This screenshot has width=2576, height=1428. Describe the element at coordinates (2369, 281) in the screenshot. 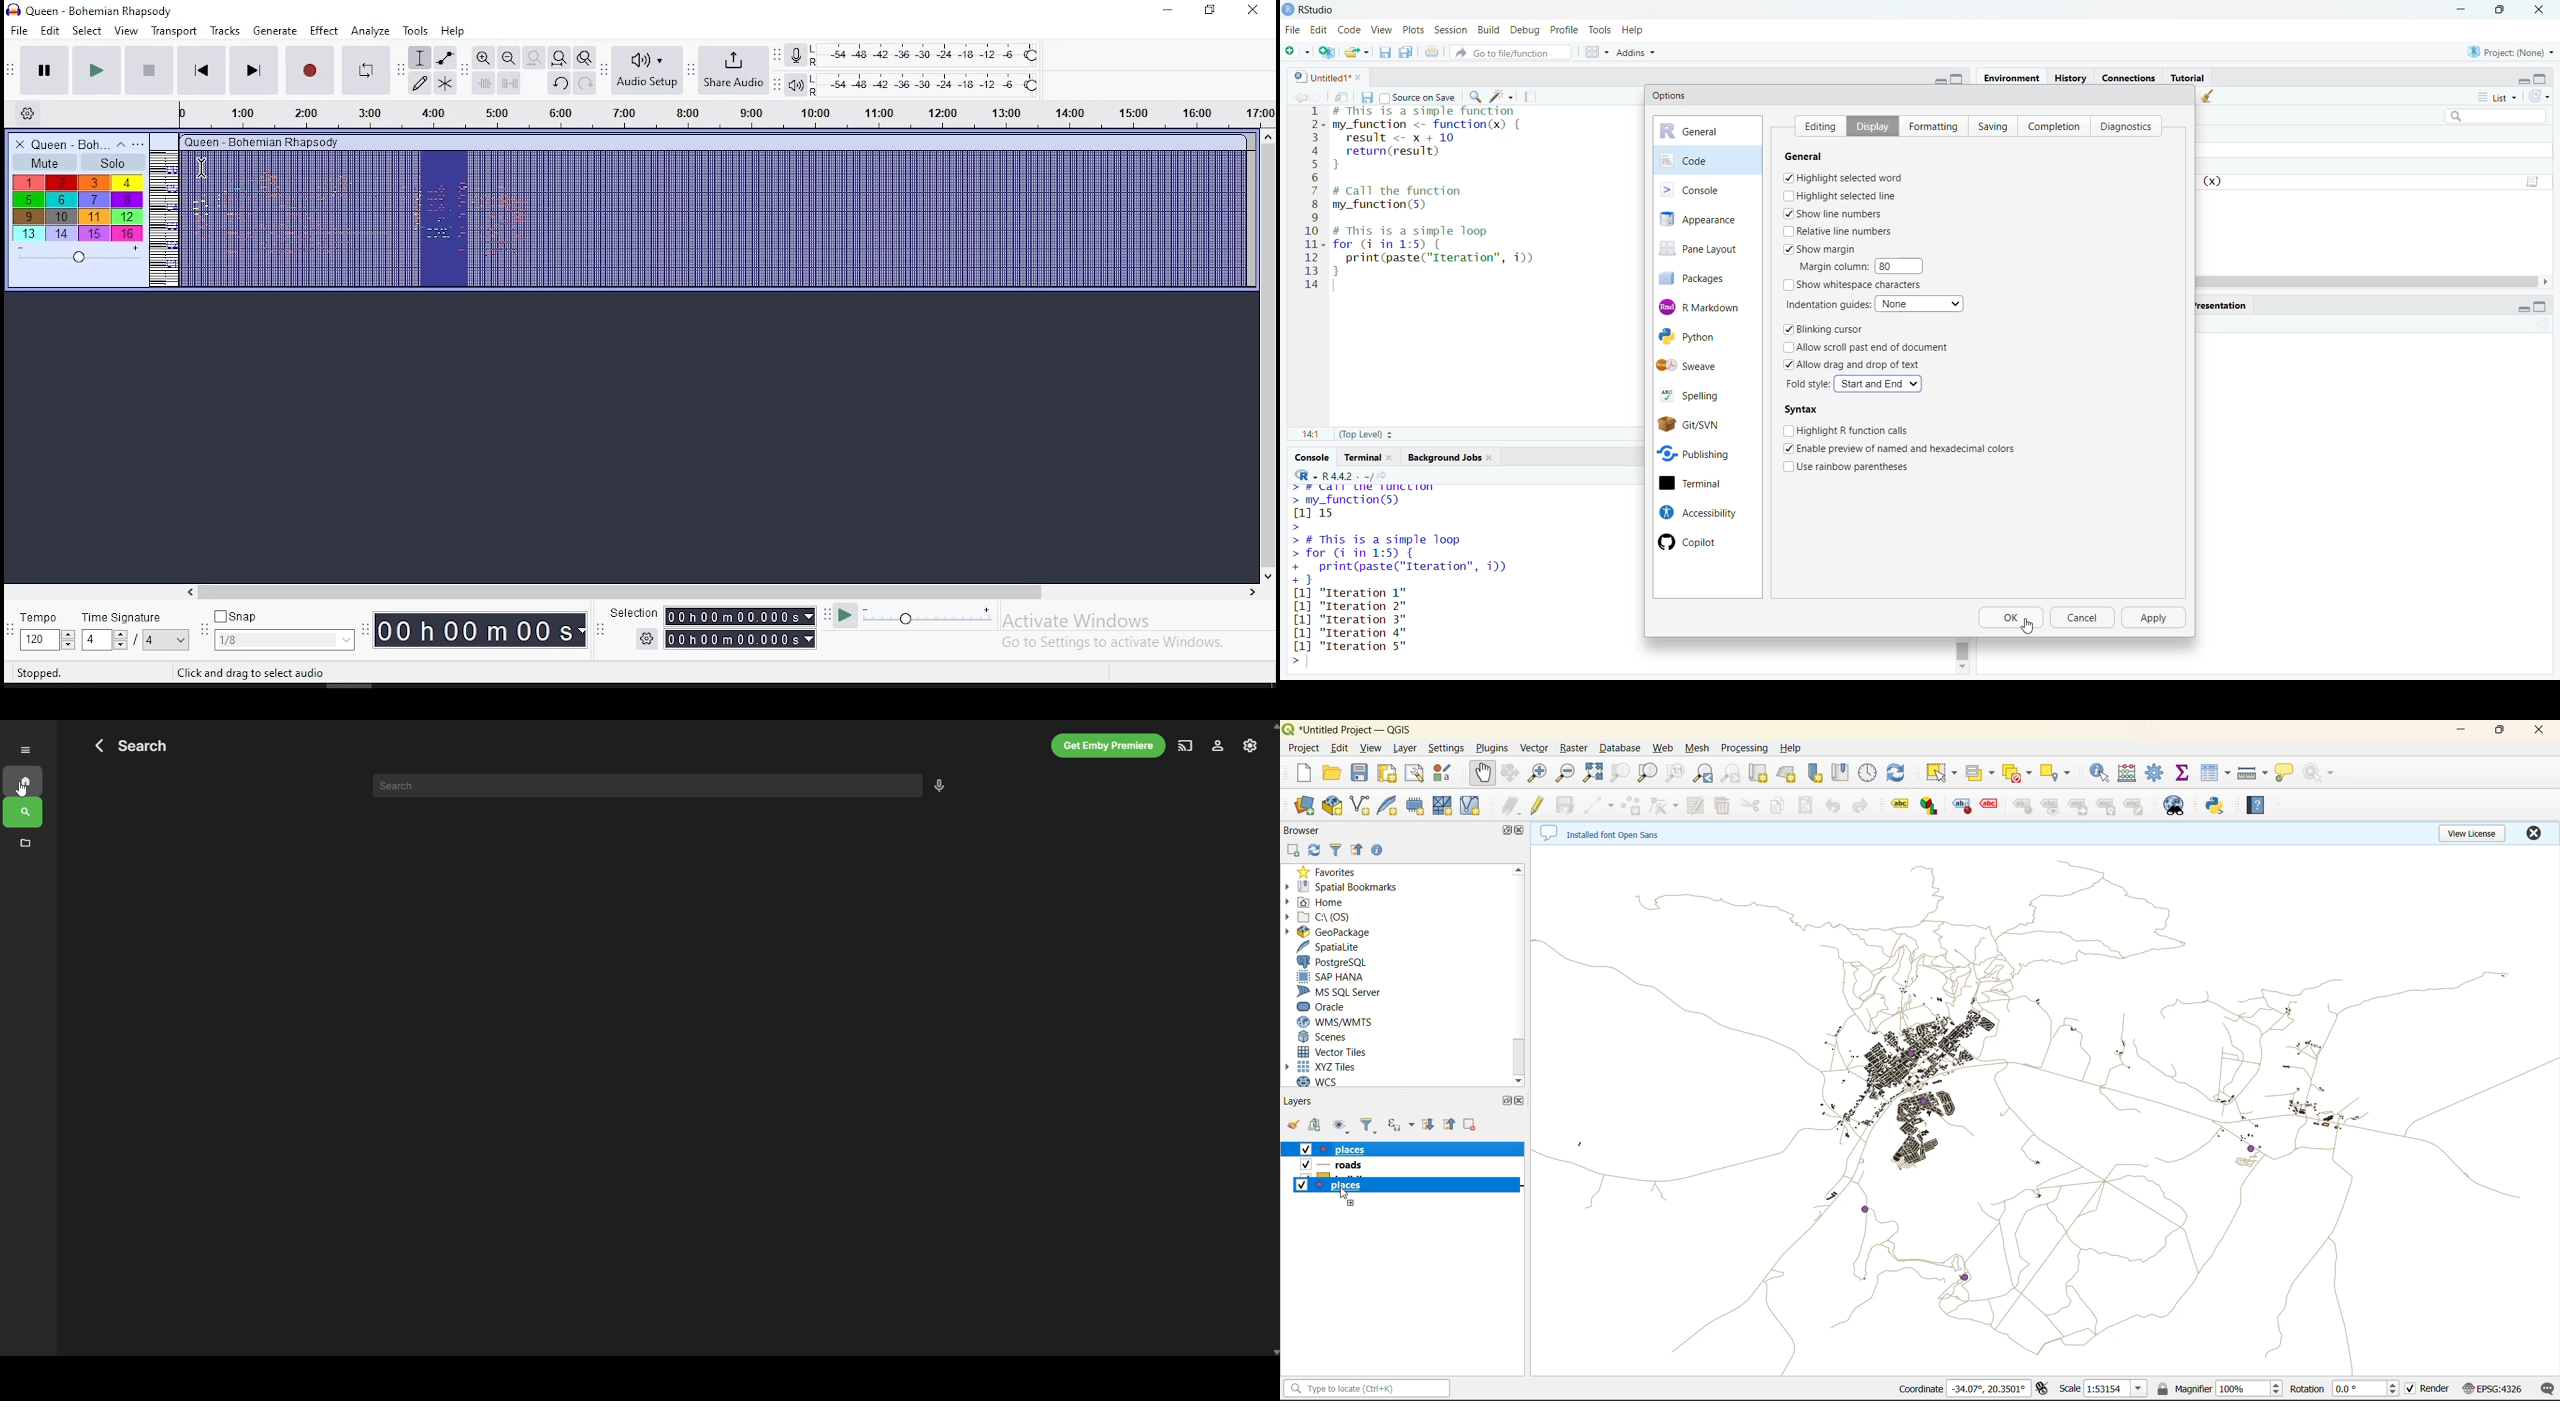

I see `scrollbar` at that location.